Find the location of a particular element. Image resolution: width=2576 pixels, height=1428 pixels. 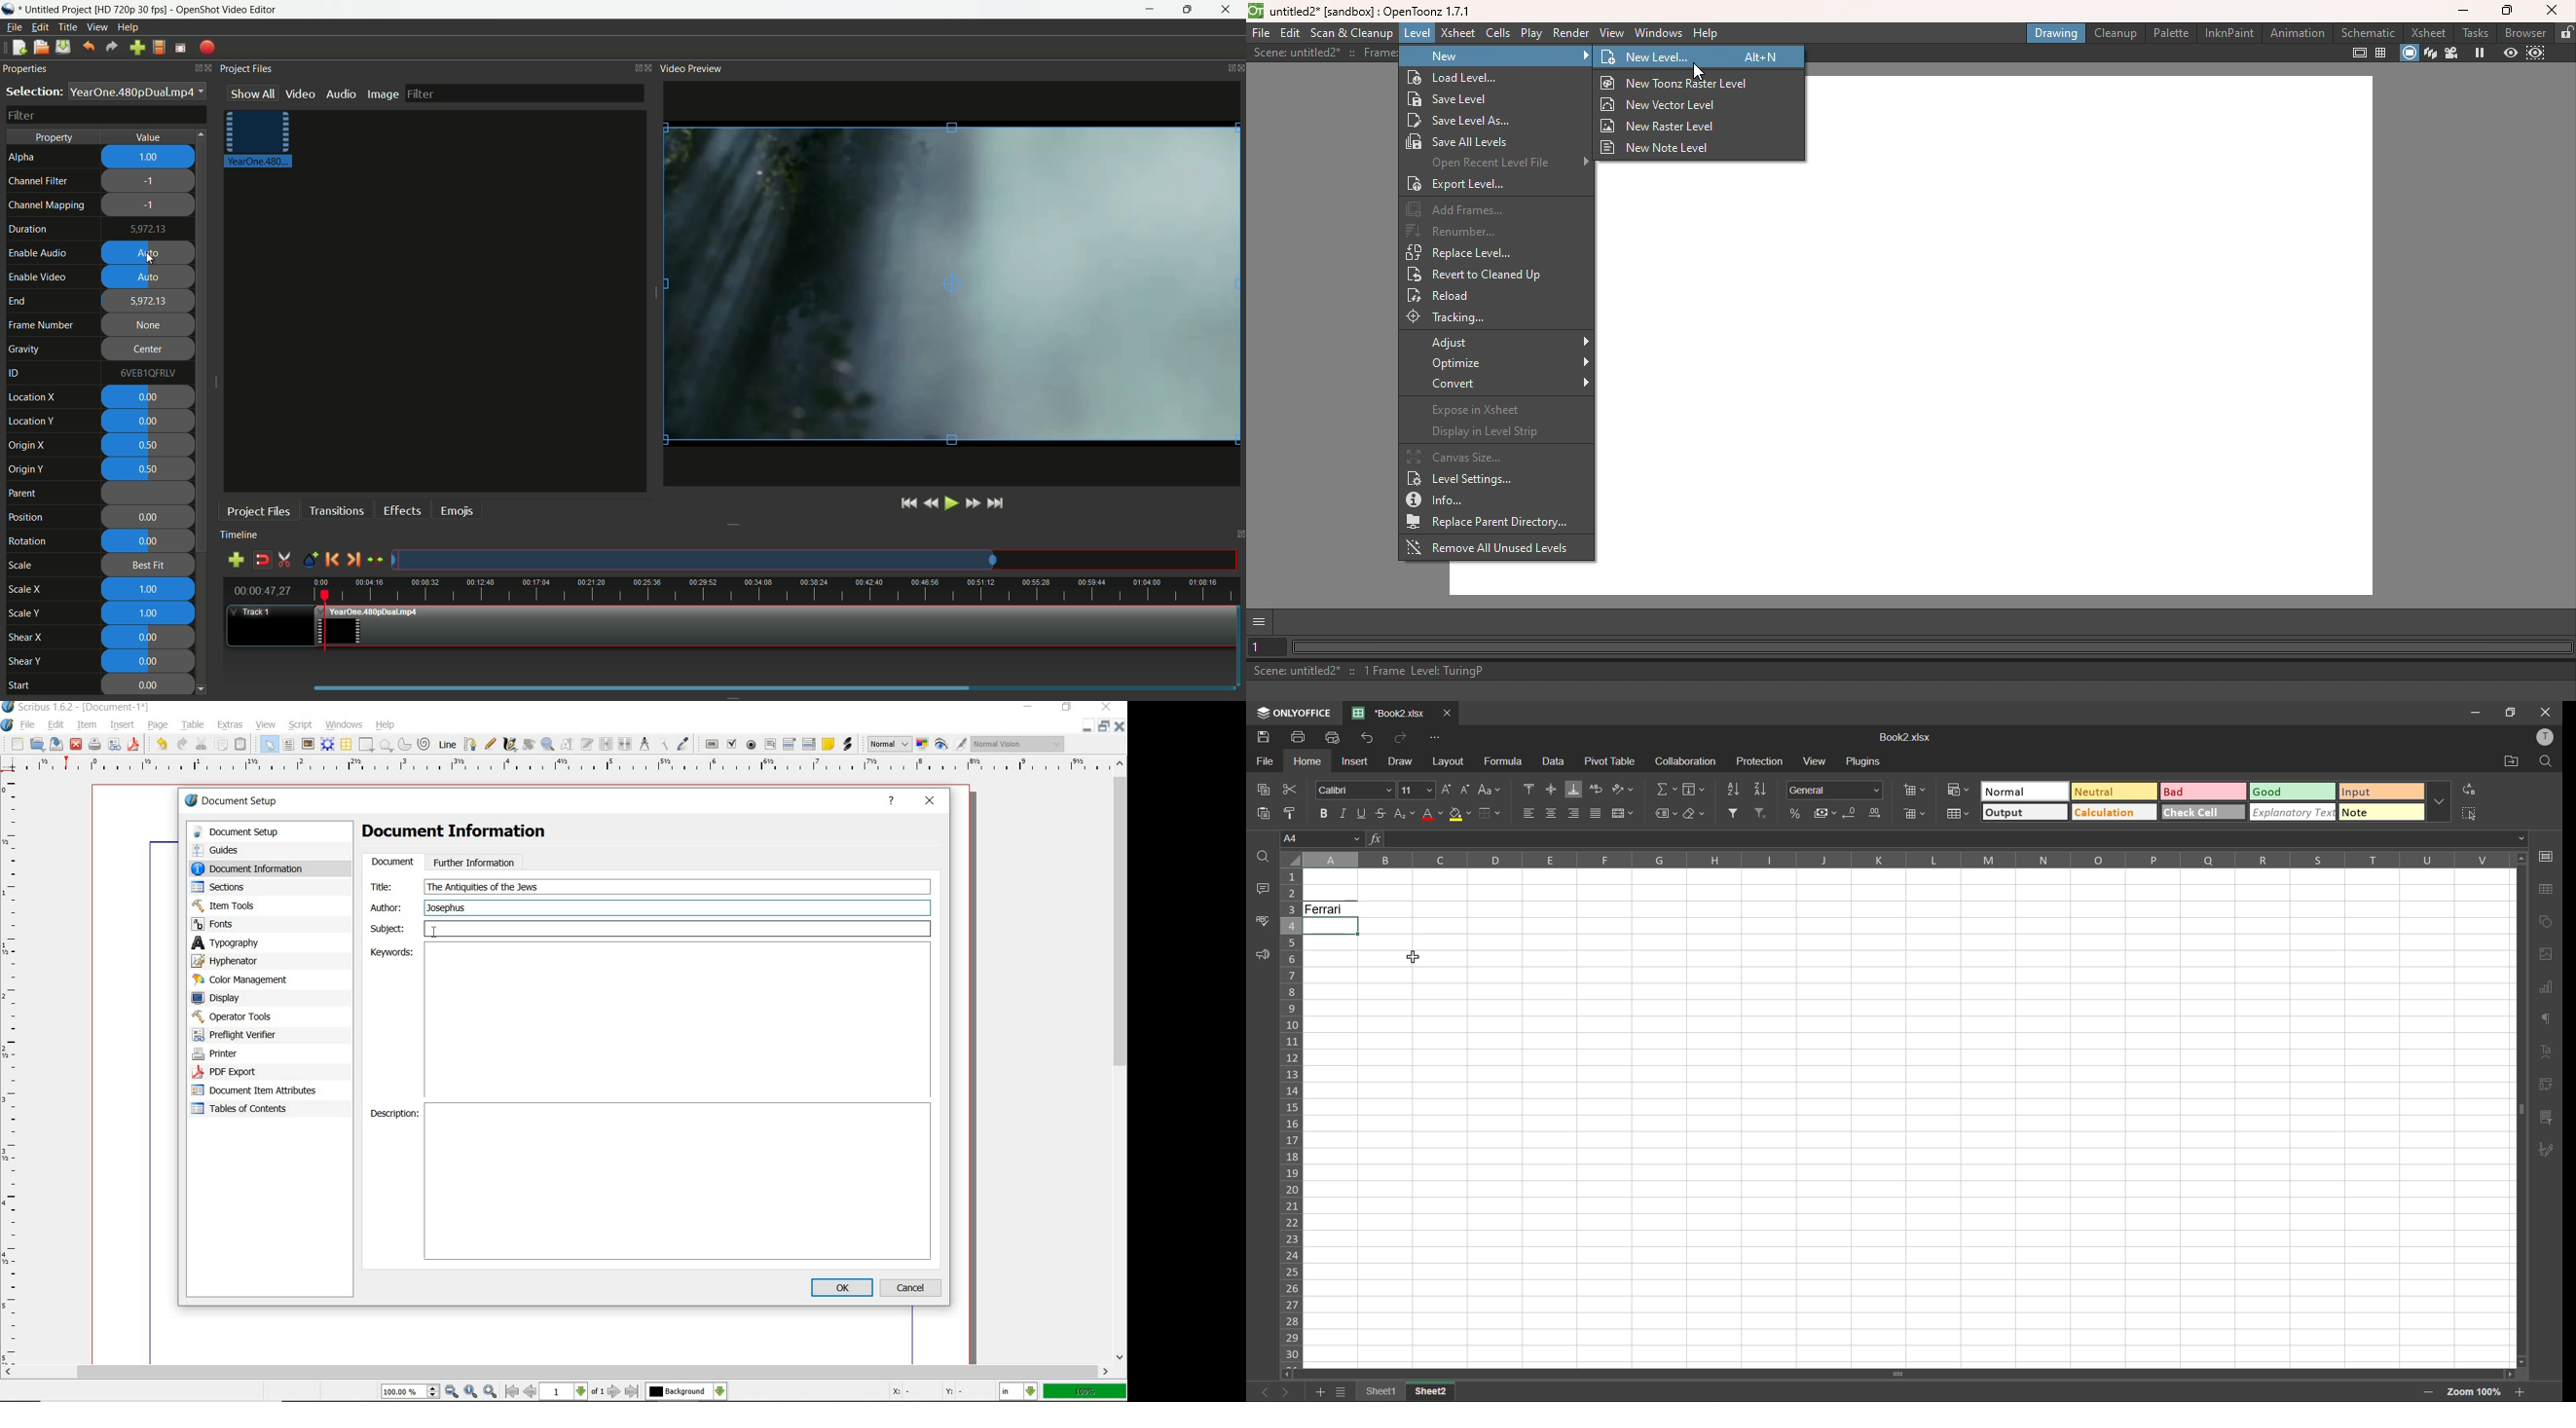

sheet list is located at coordinates (1341, 1391).